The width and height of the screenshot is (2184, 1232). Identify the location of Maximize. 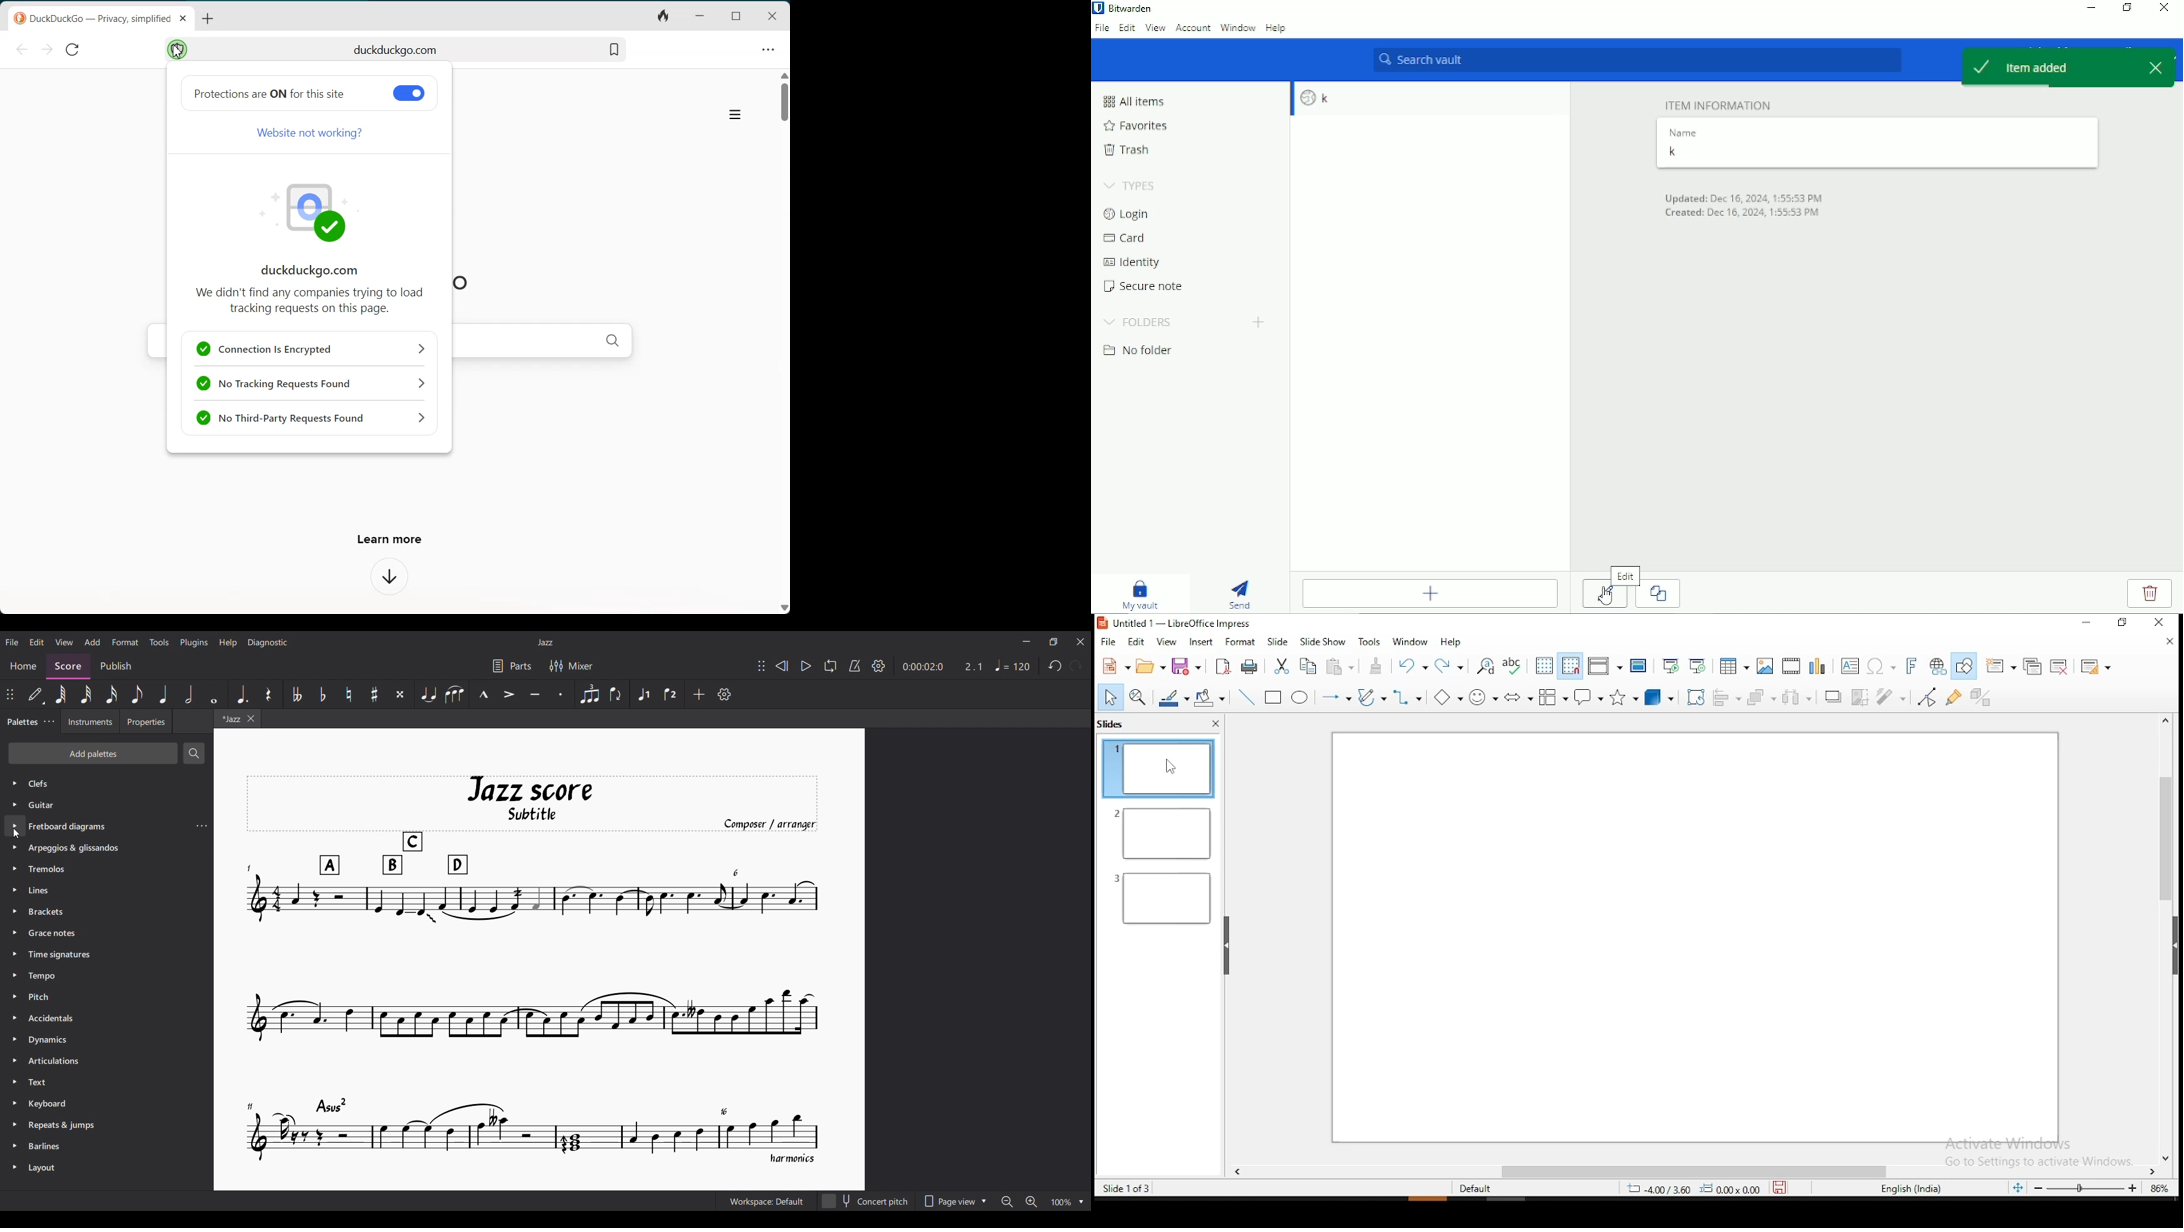
(736, 15).